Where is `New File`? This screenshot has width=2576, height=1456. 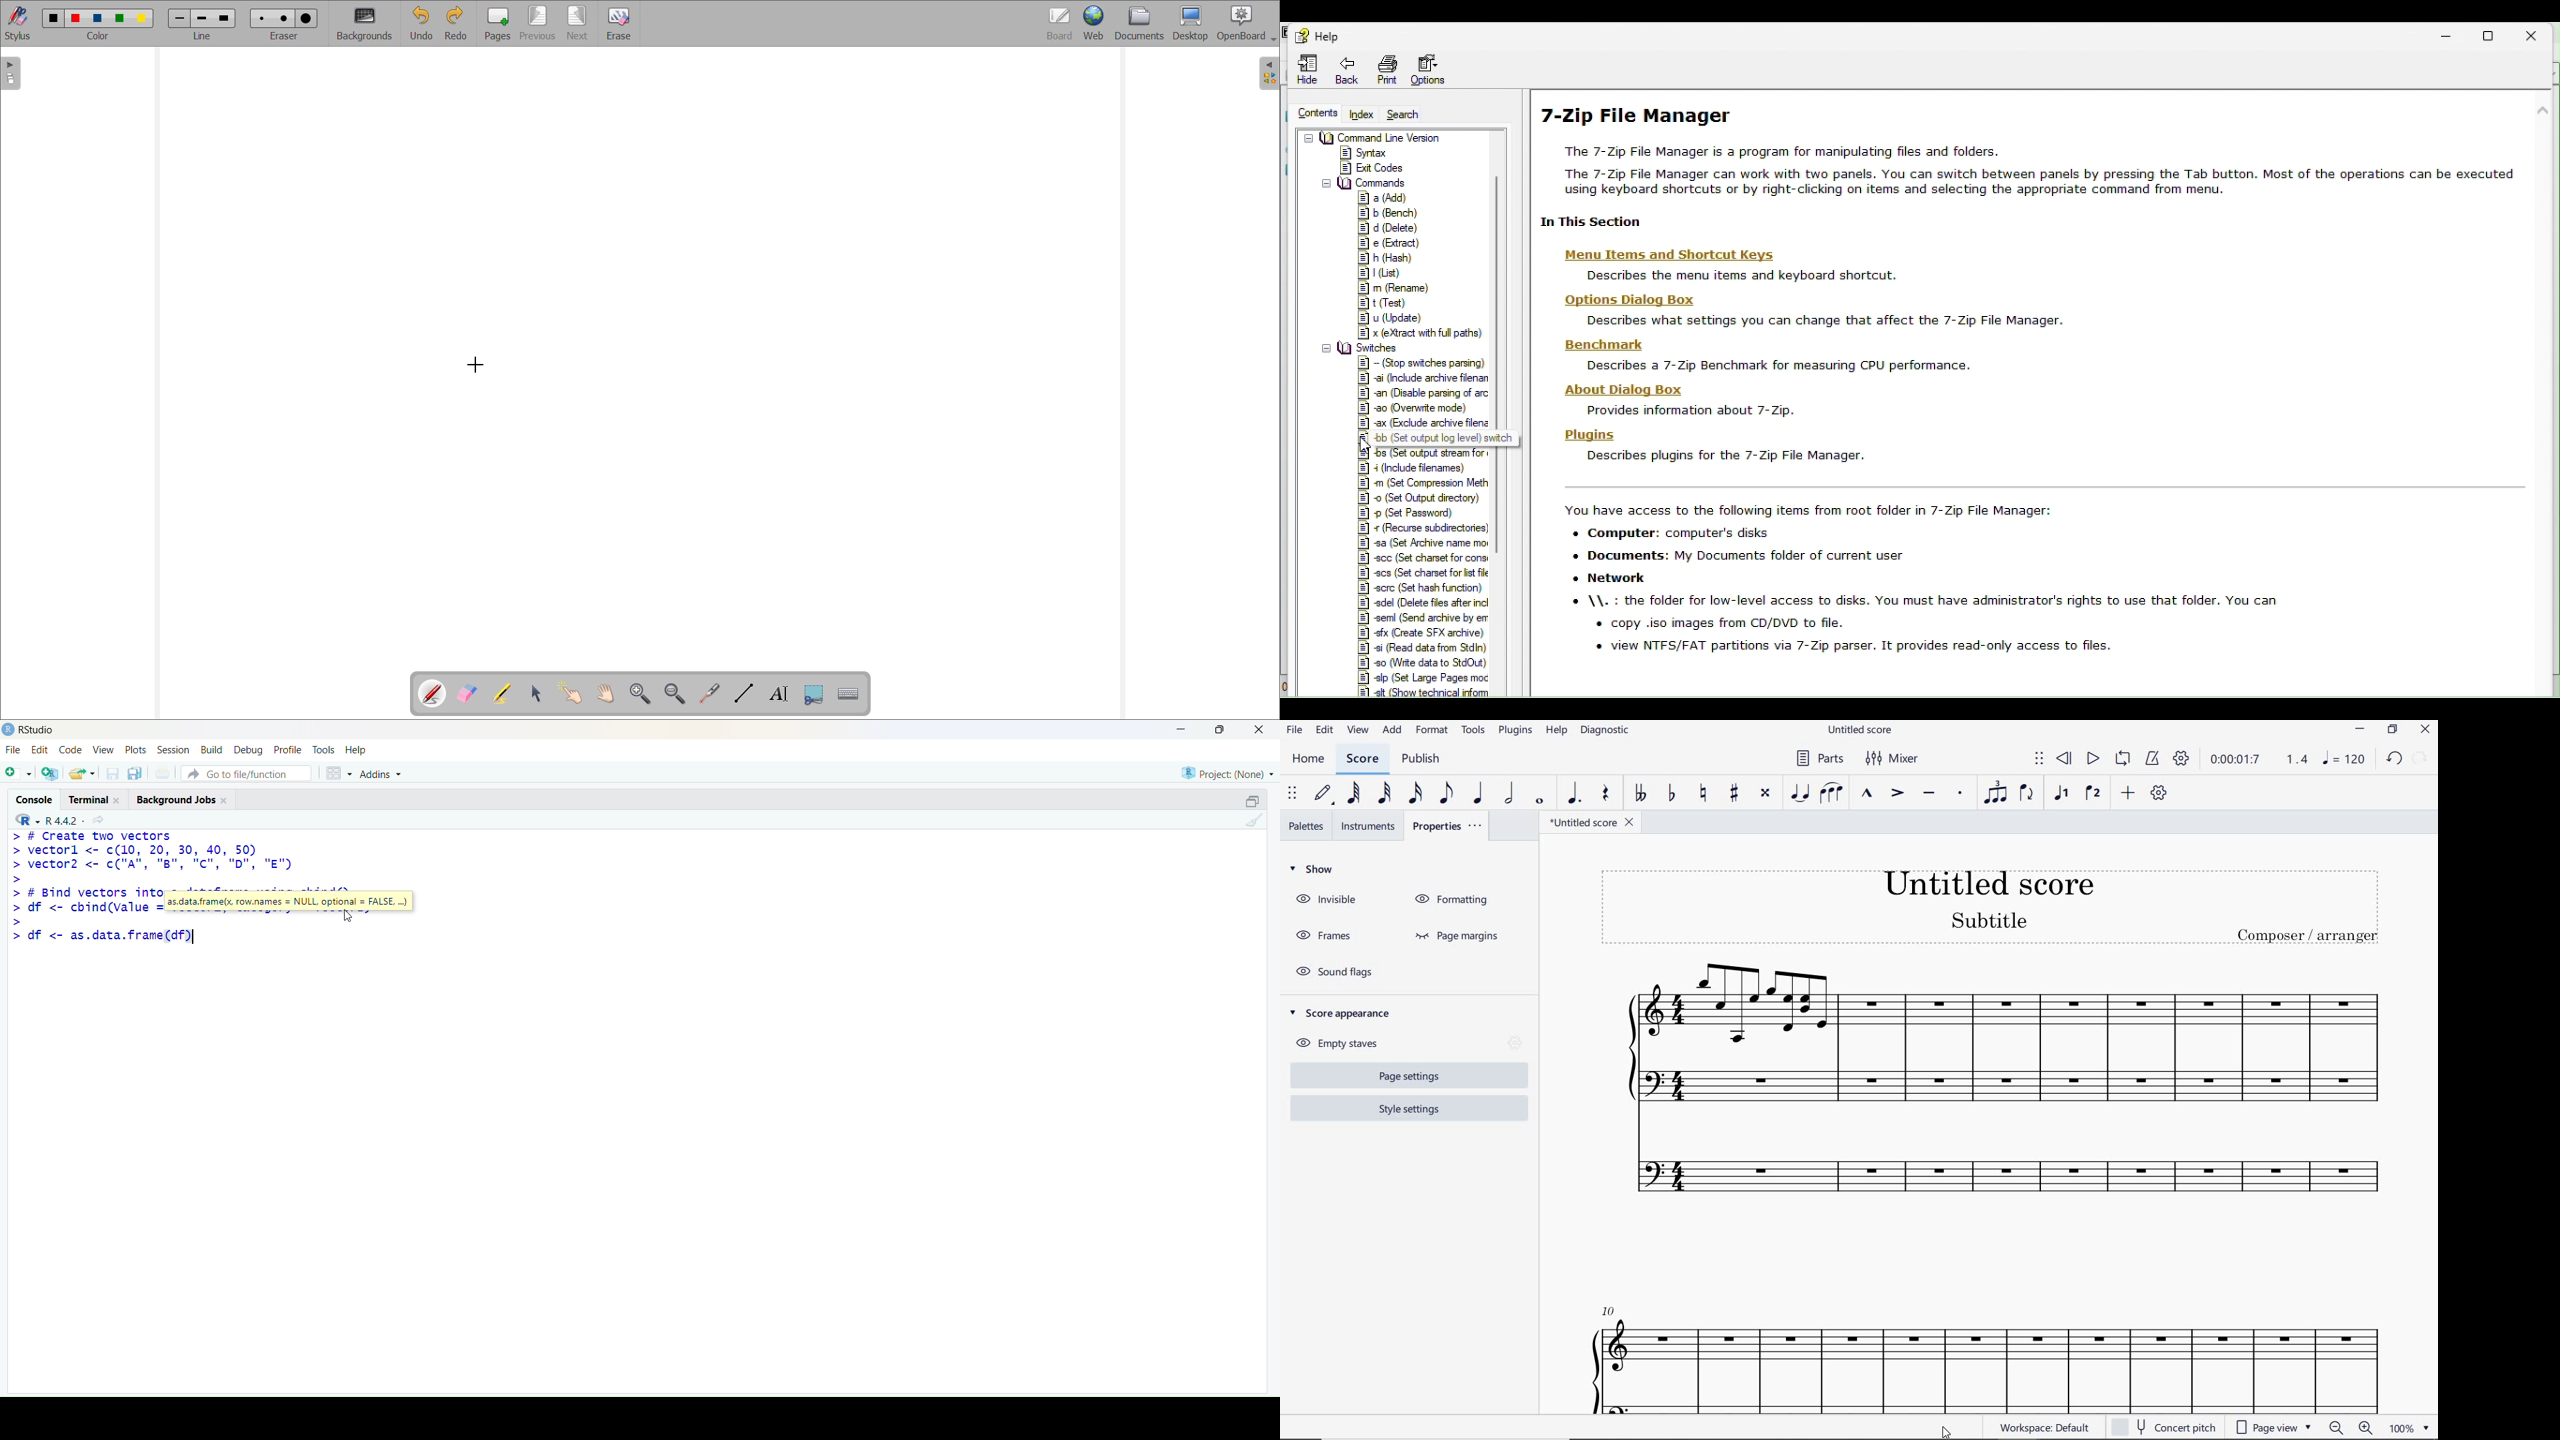
New File is located at coordinates (18, 774).